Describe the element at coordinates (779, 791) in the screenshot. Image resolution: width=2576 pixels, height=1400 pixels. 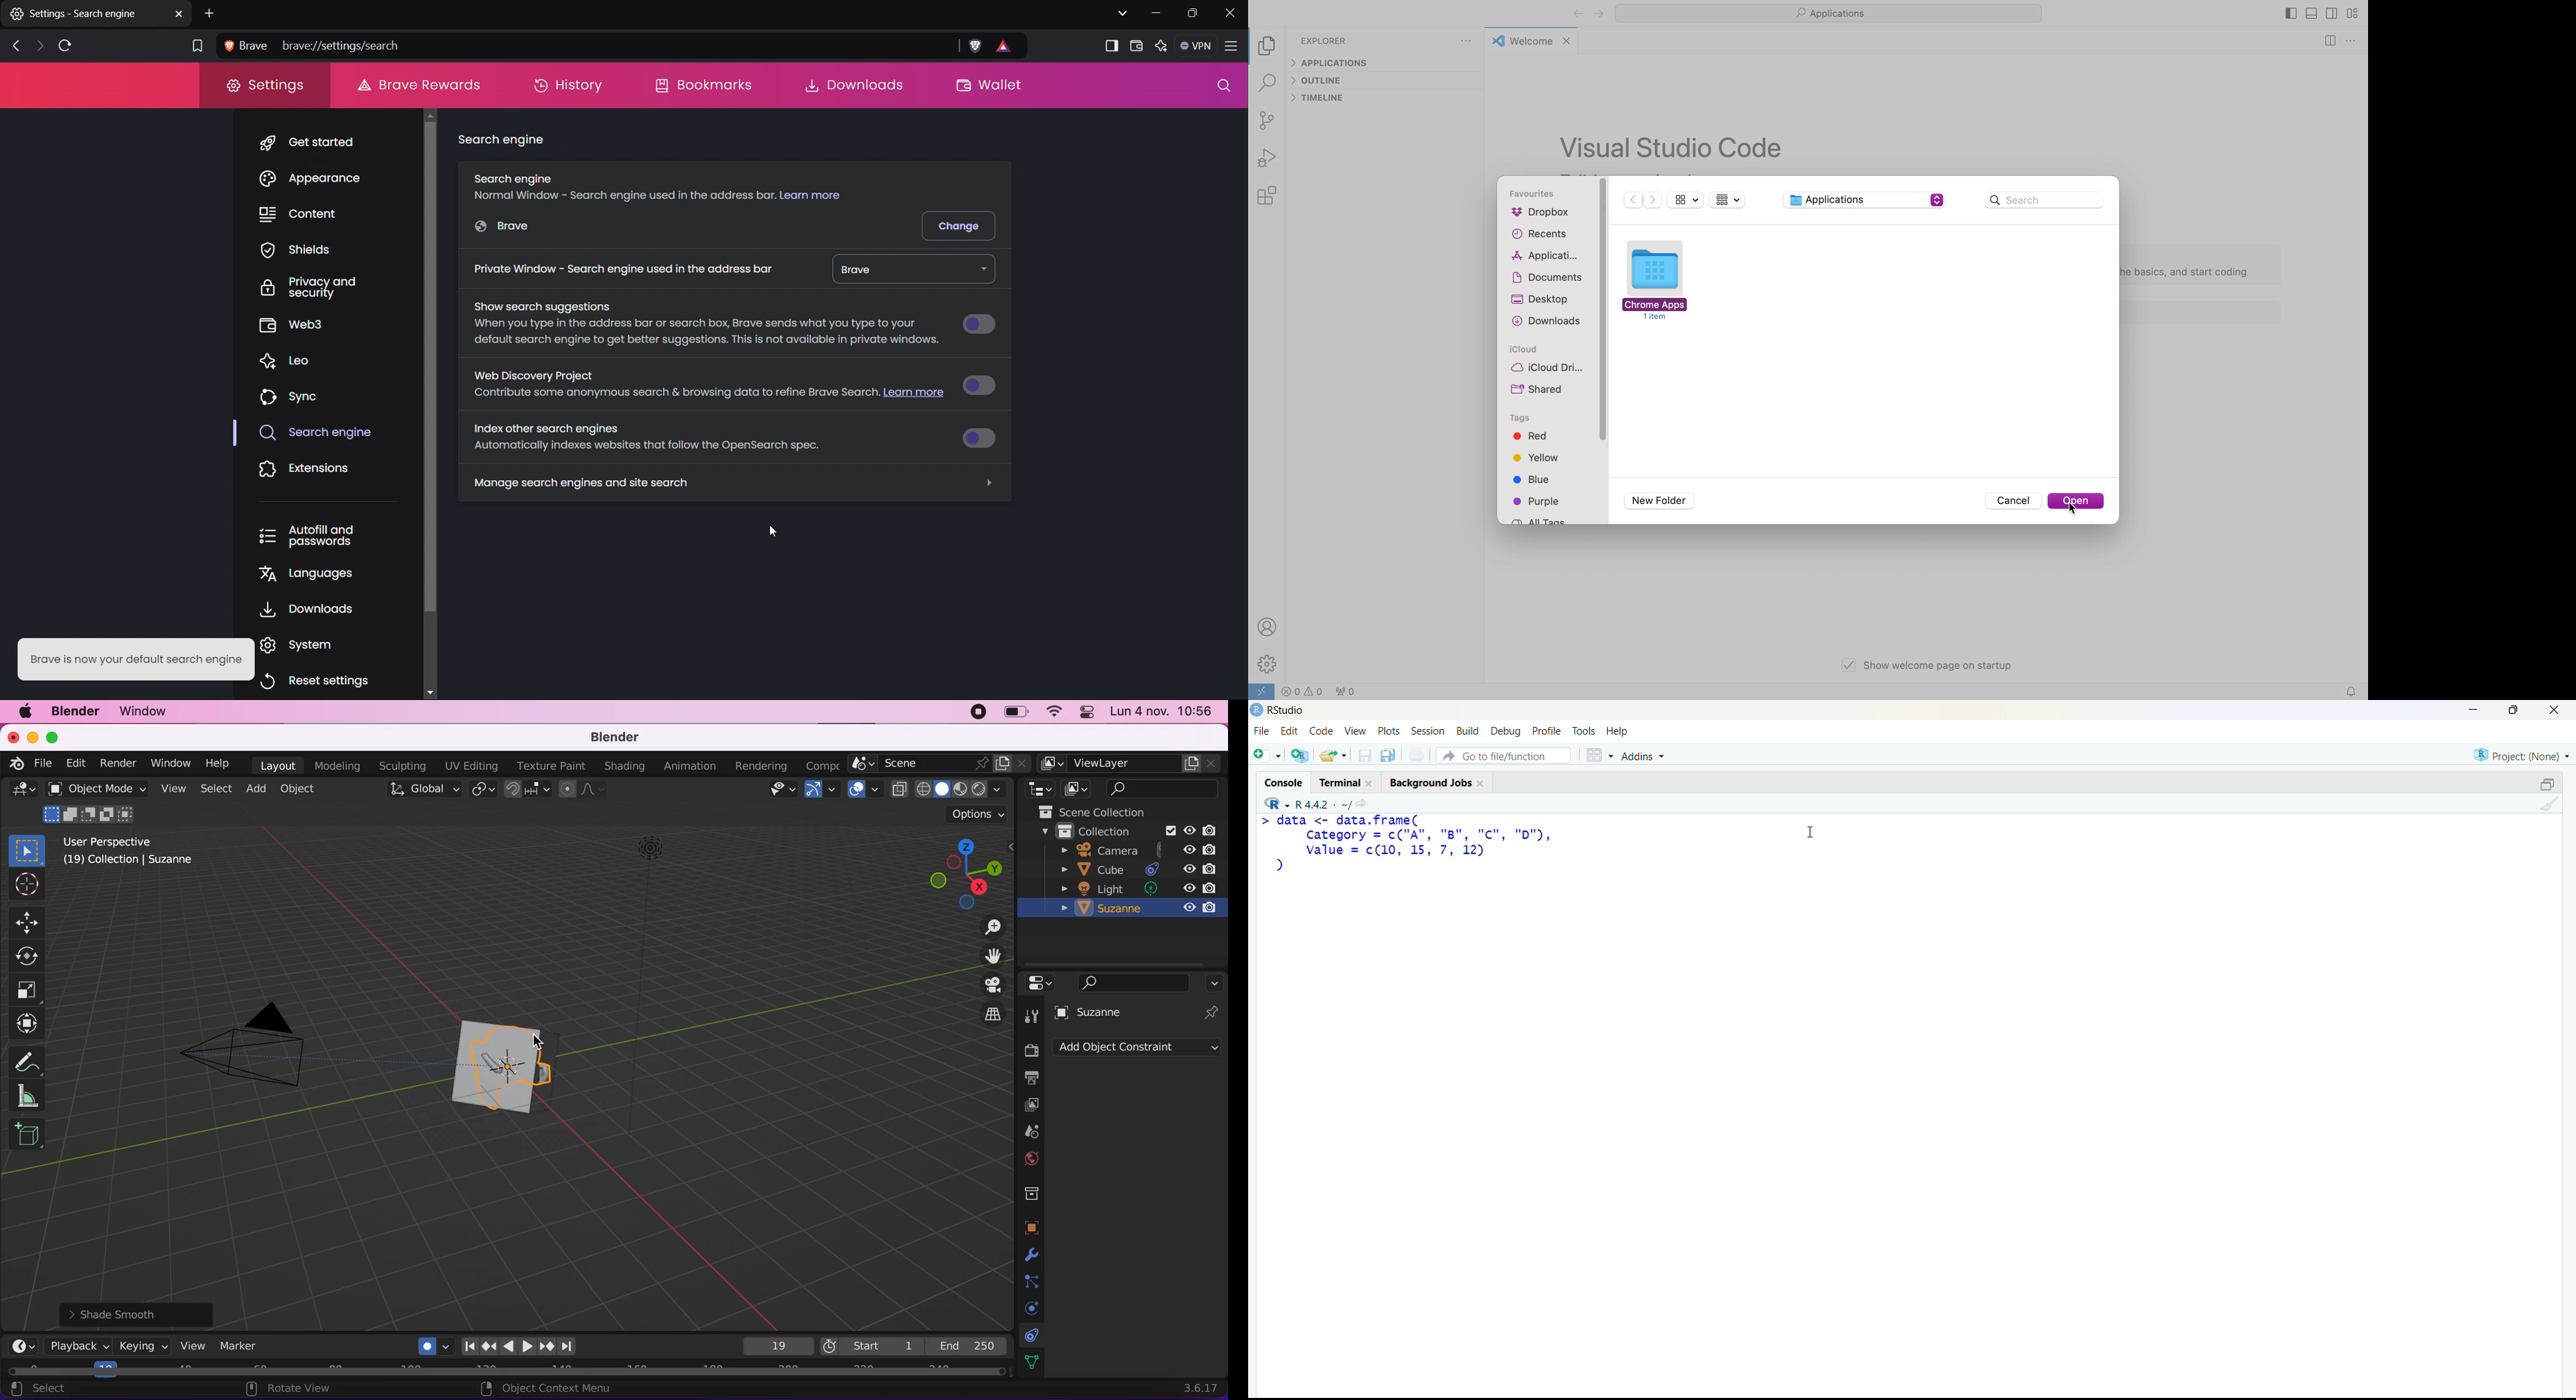
I see `view object types` at that location.